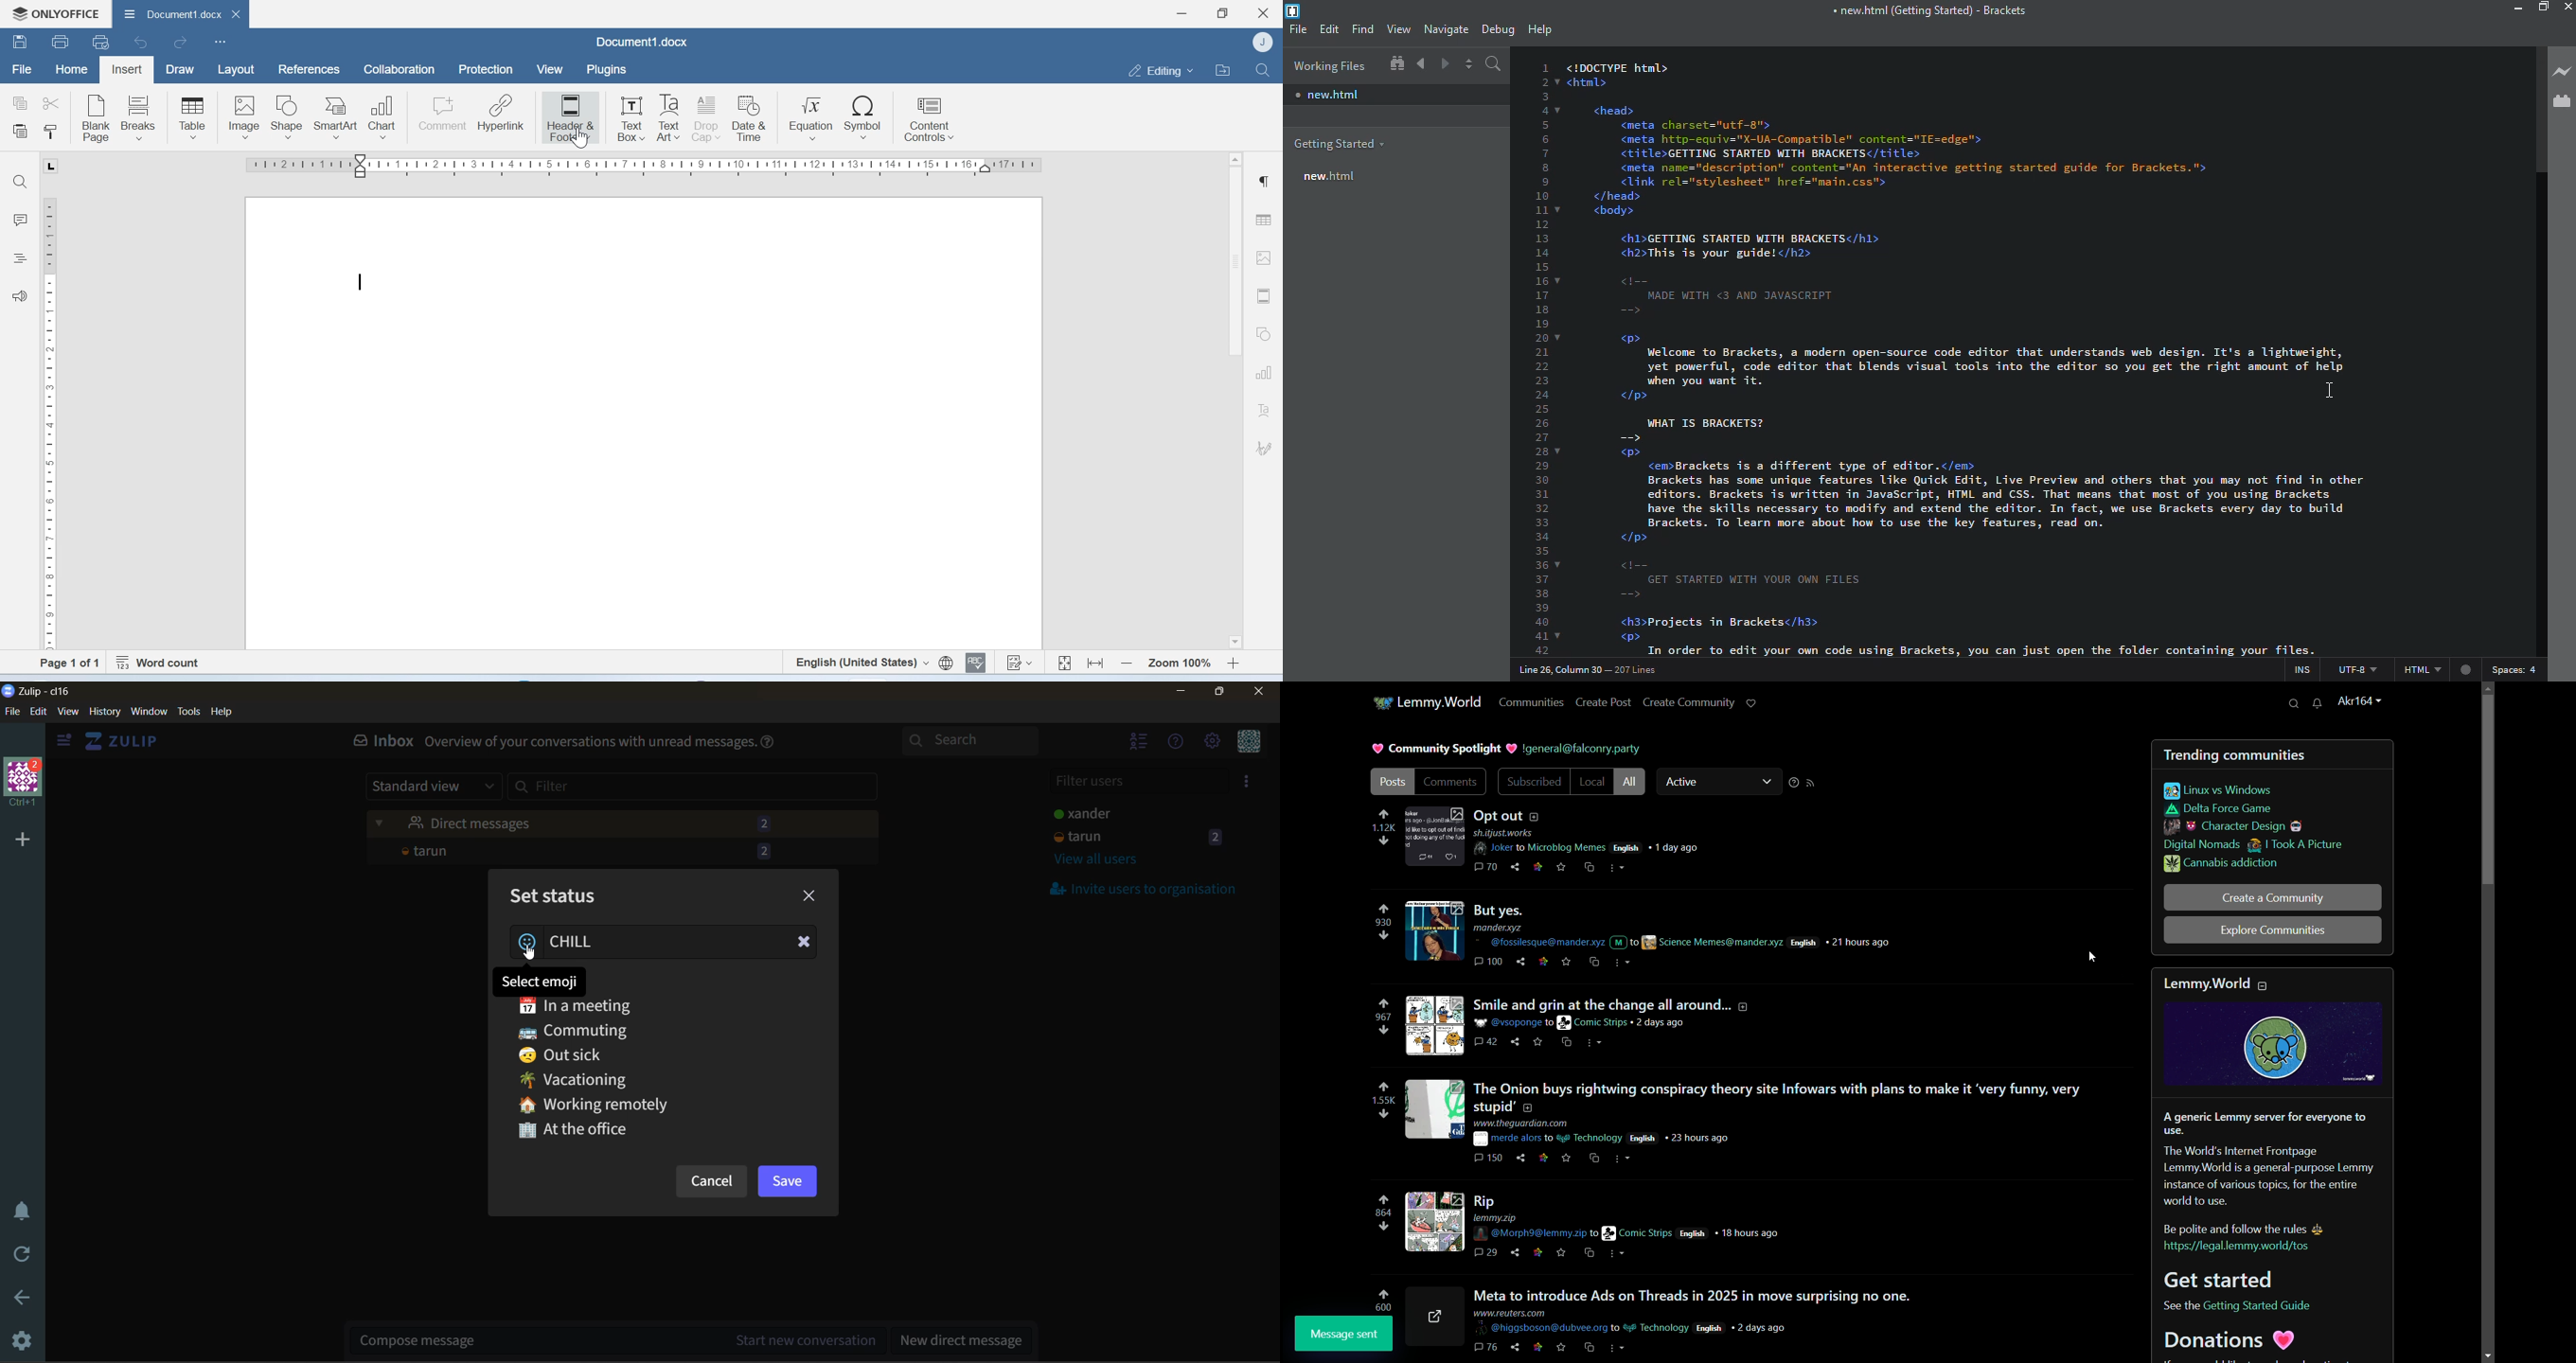 The height and width of the screenshot is (1372, 2576). What do you see at coordinates (1065, 661) in the screenshot?
I see `Fit to page` at bounding box center [1065, 661].